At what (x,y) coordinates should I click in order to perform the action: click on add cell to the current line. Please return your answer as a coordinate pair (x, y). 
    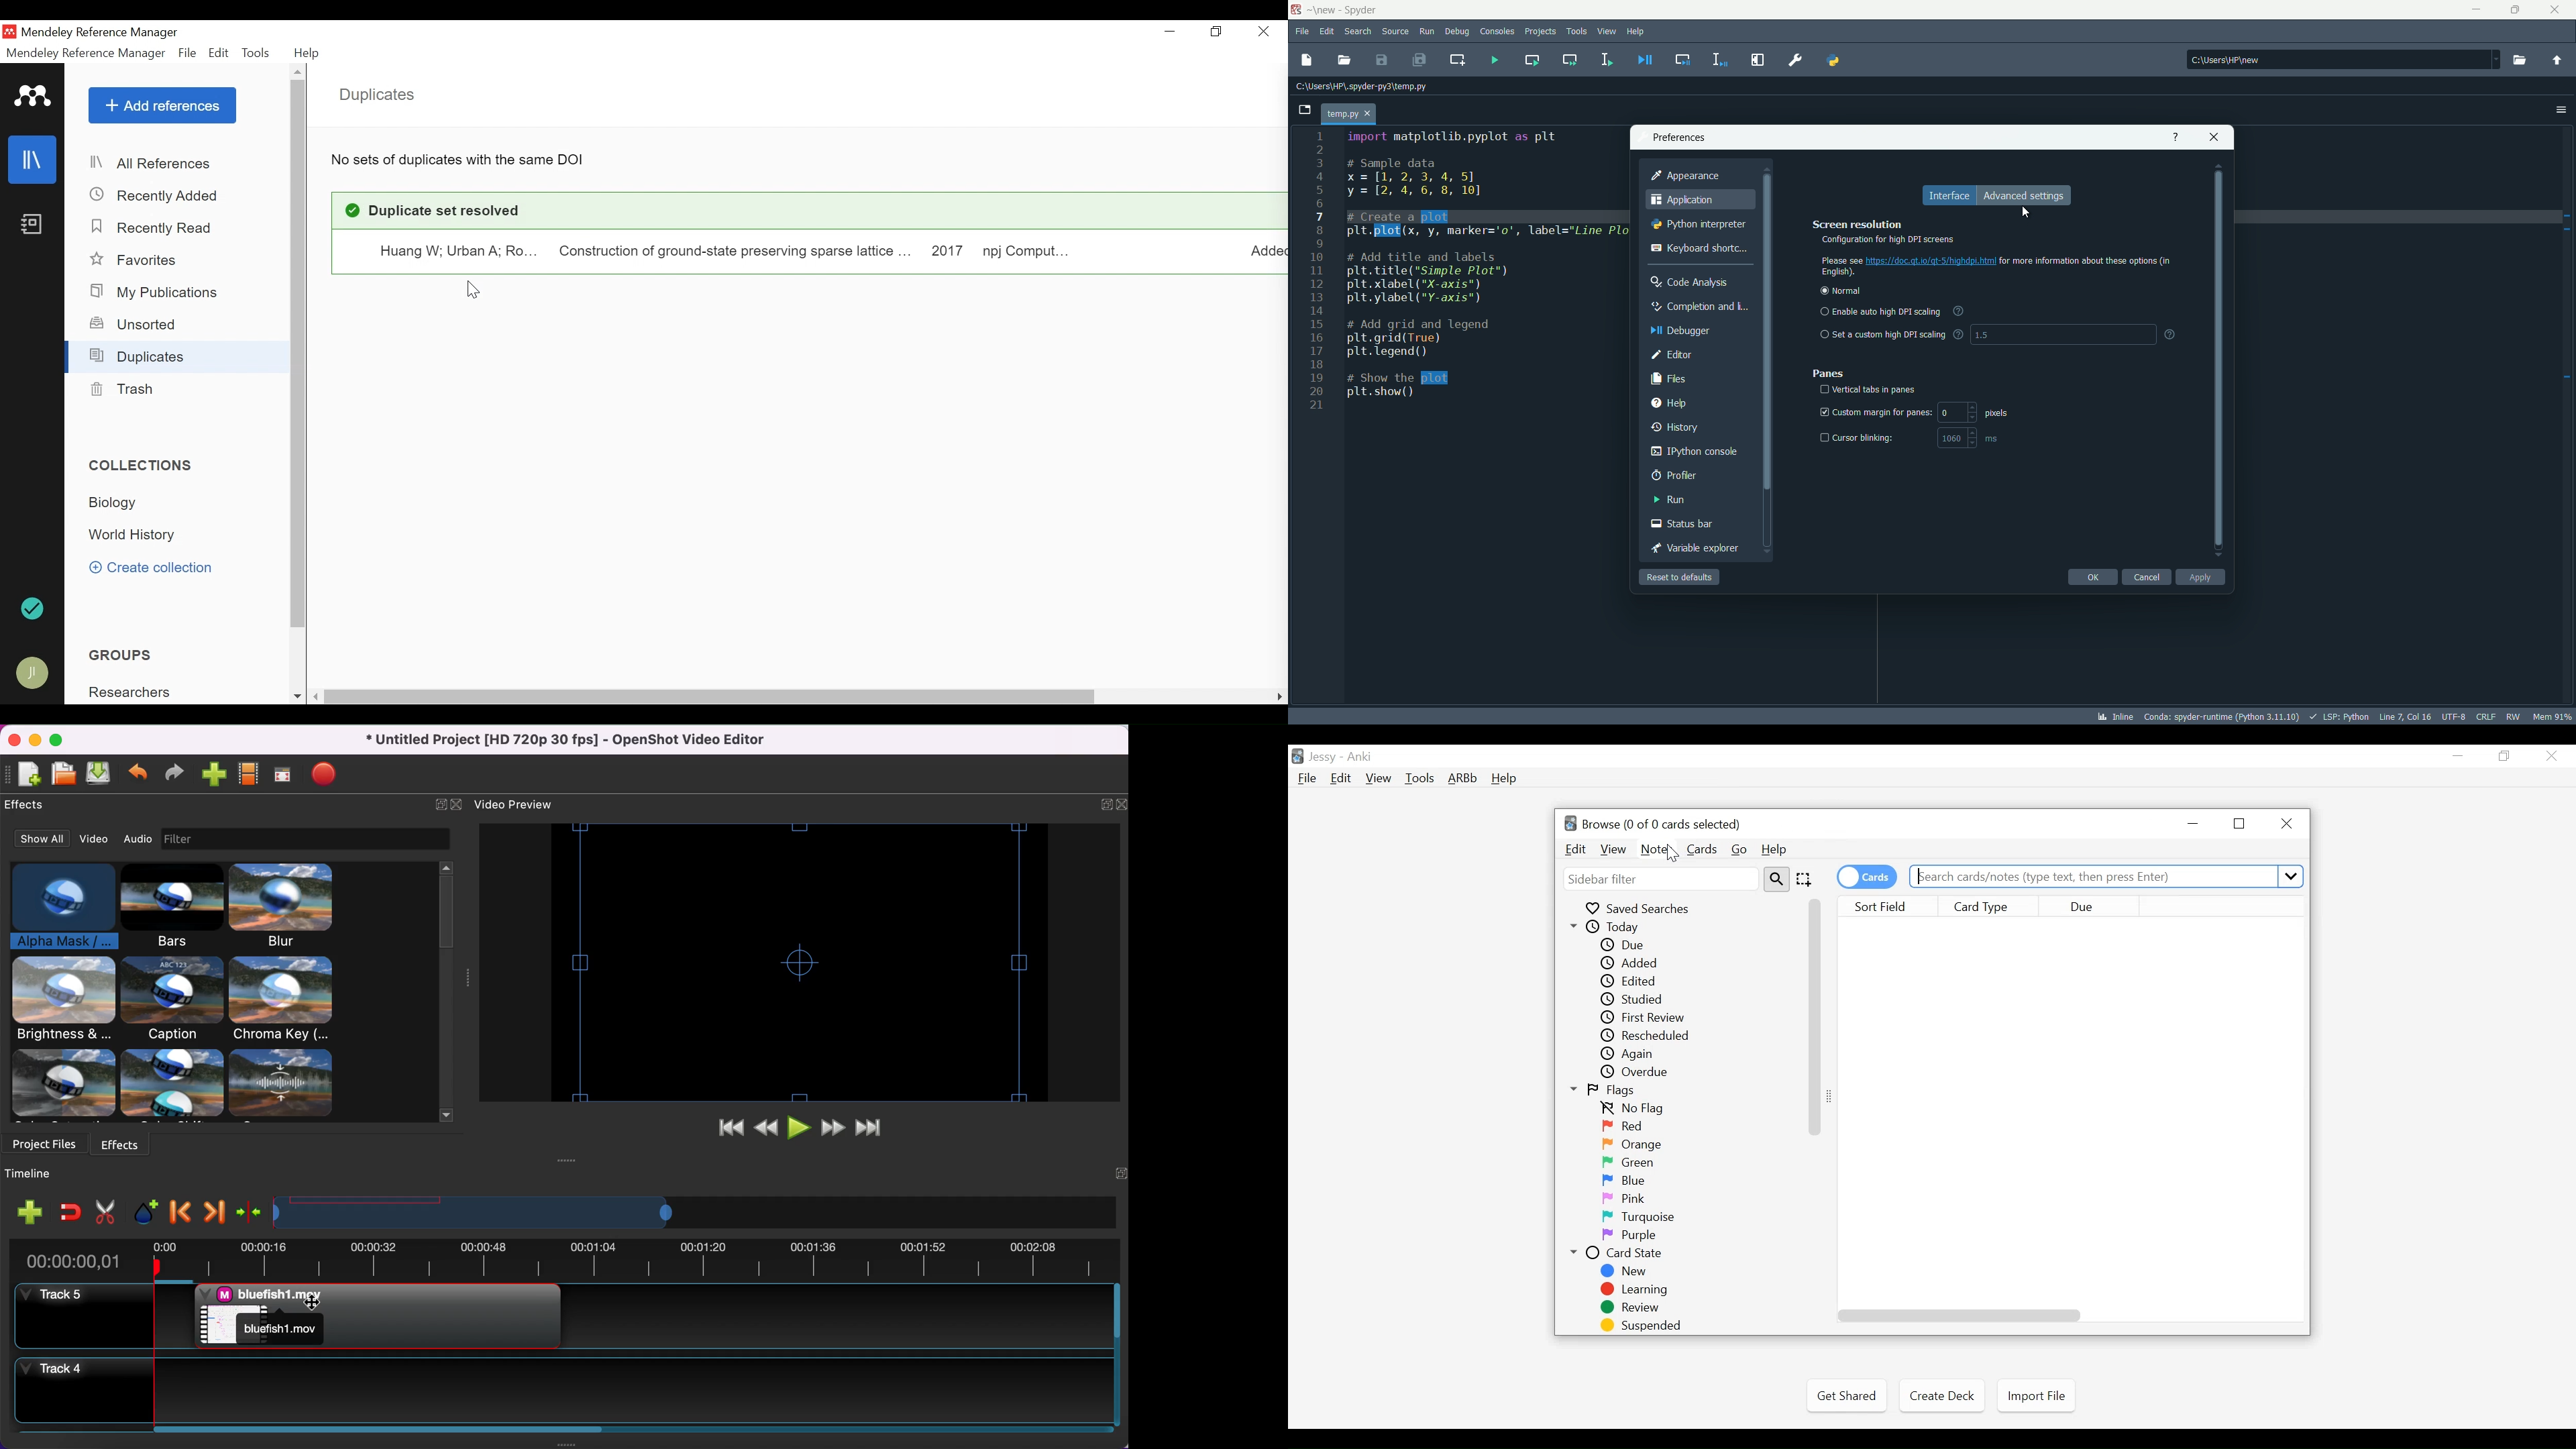
    Looking at the image, I should click on (1456, 60).